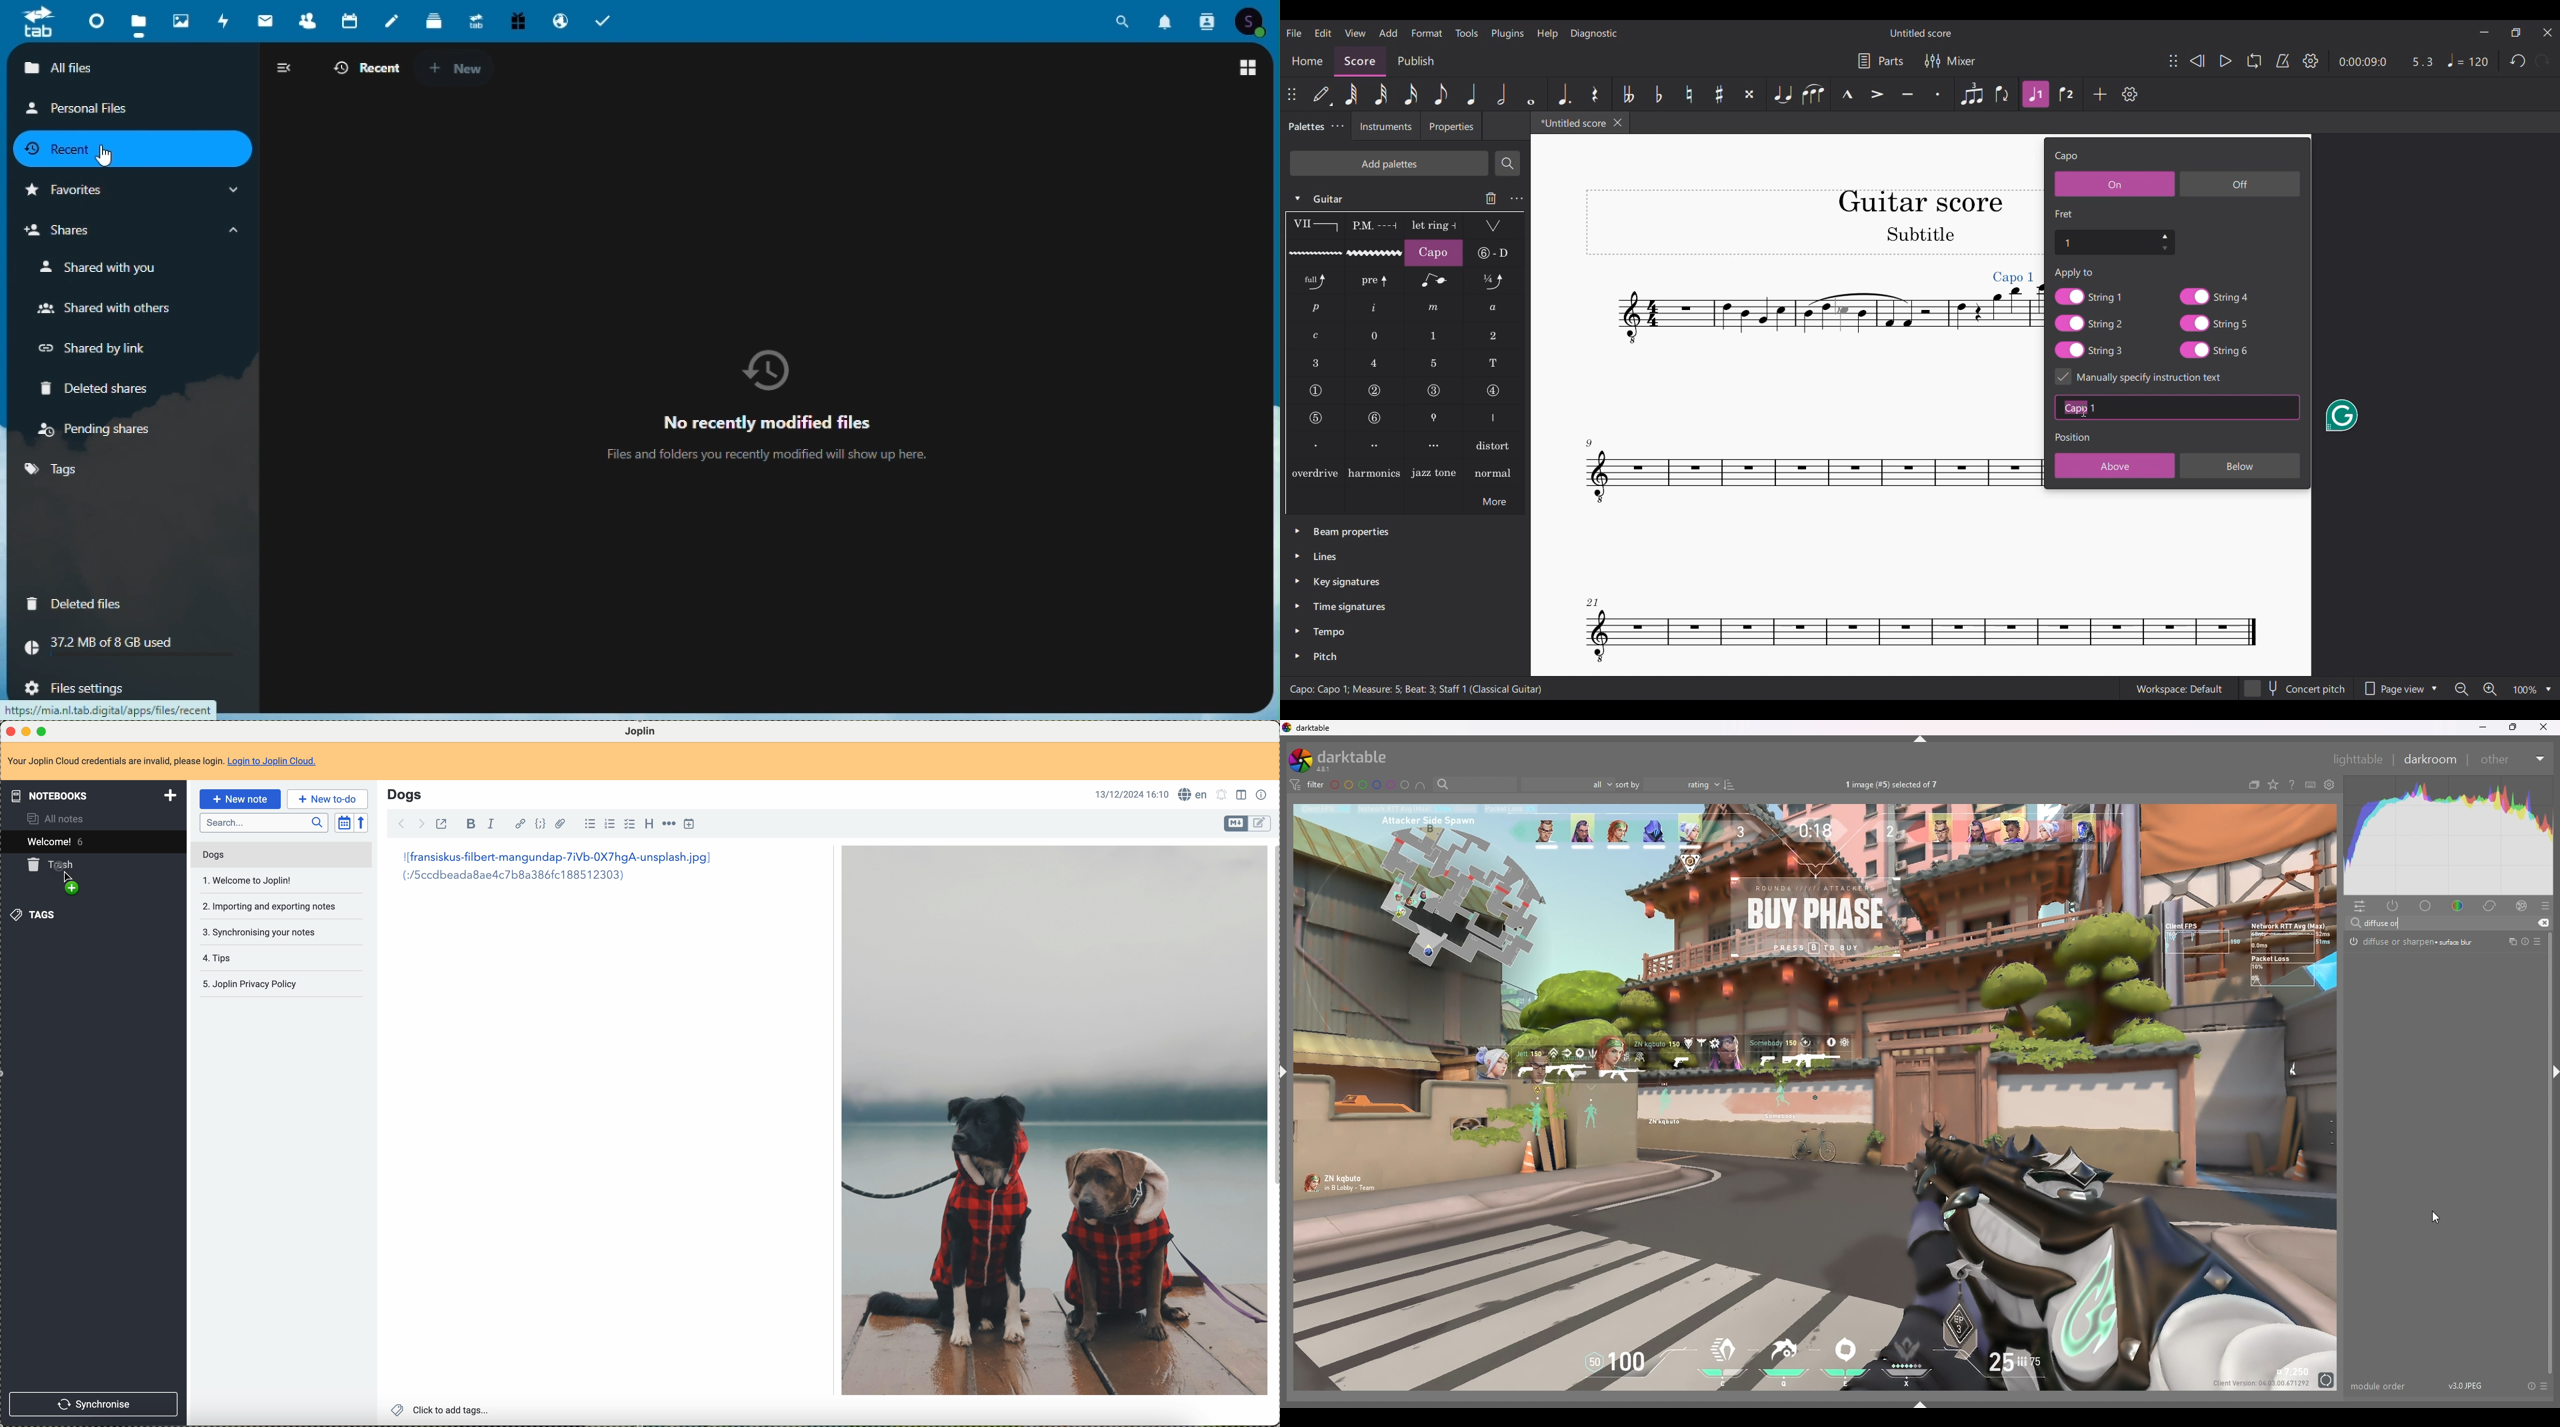 The image size is (2576, 1428). I want to click on Slur, so click(1813, 94).